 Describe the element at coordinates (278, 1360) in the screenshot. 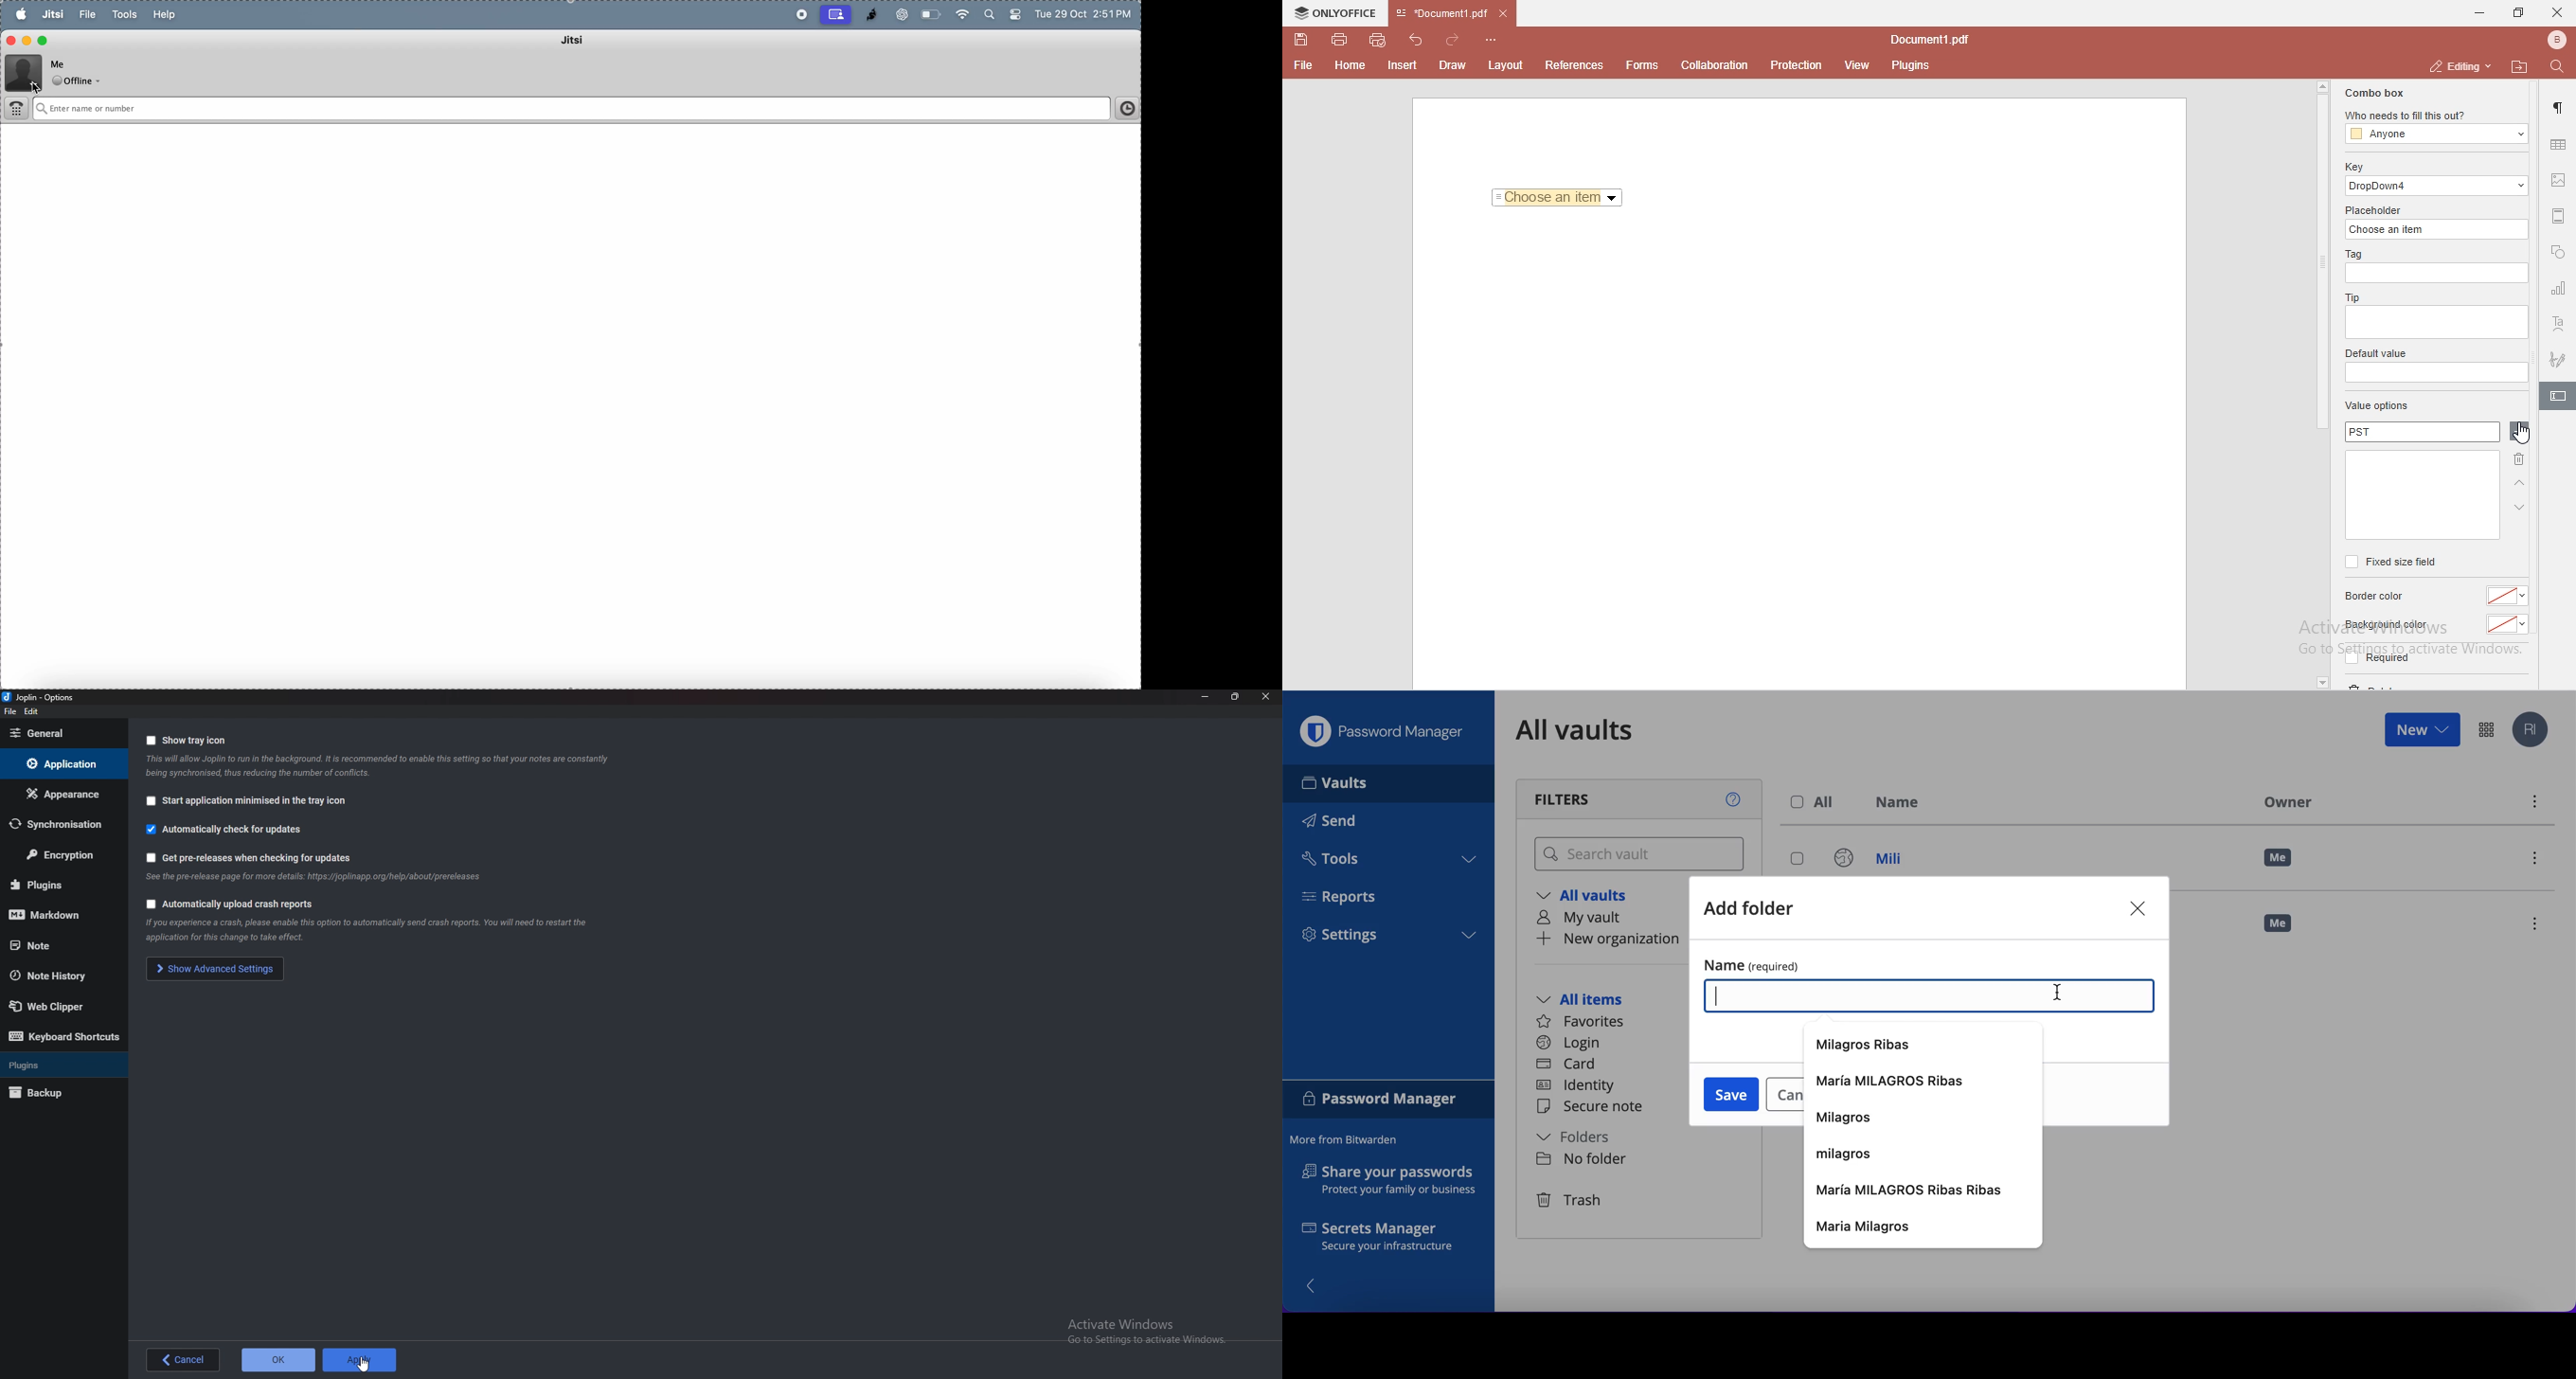

I see `O K` at that location.